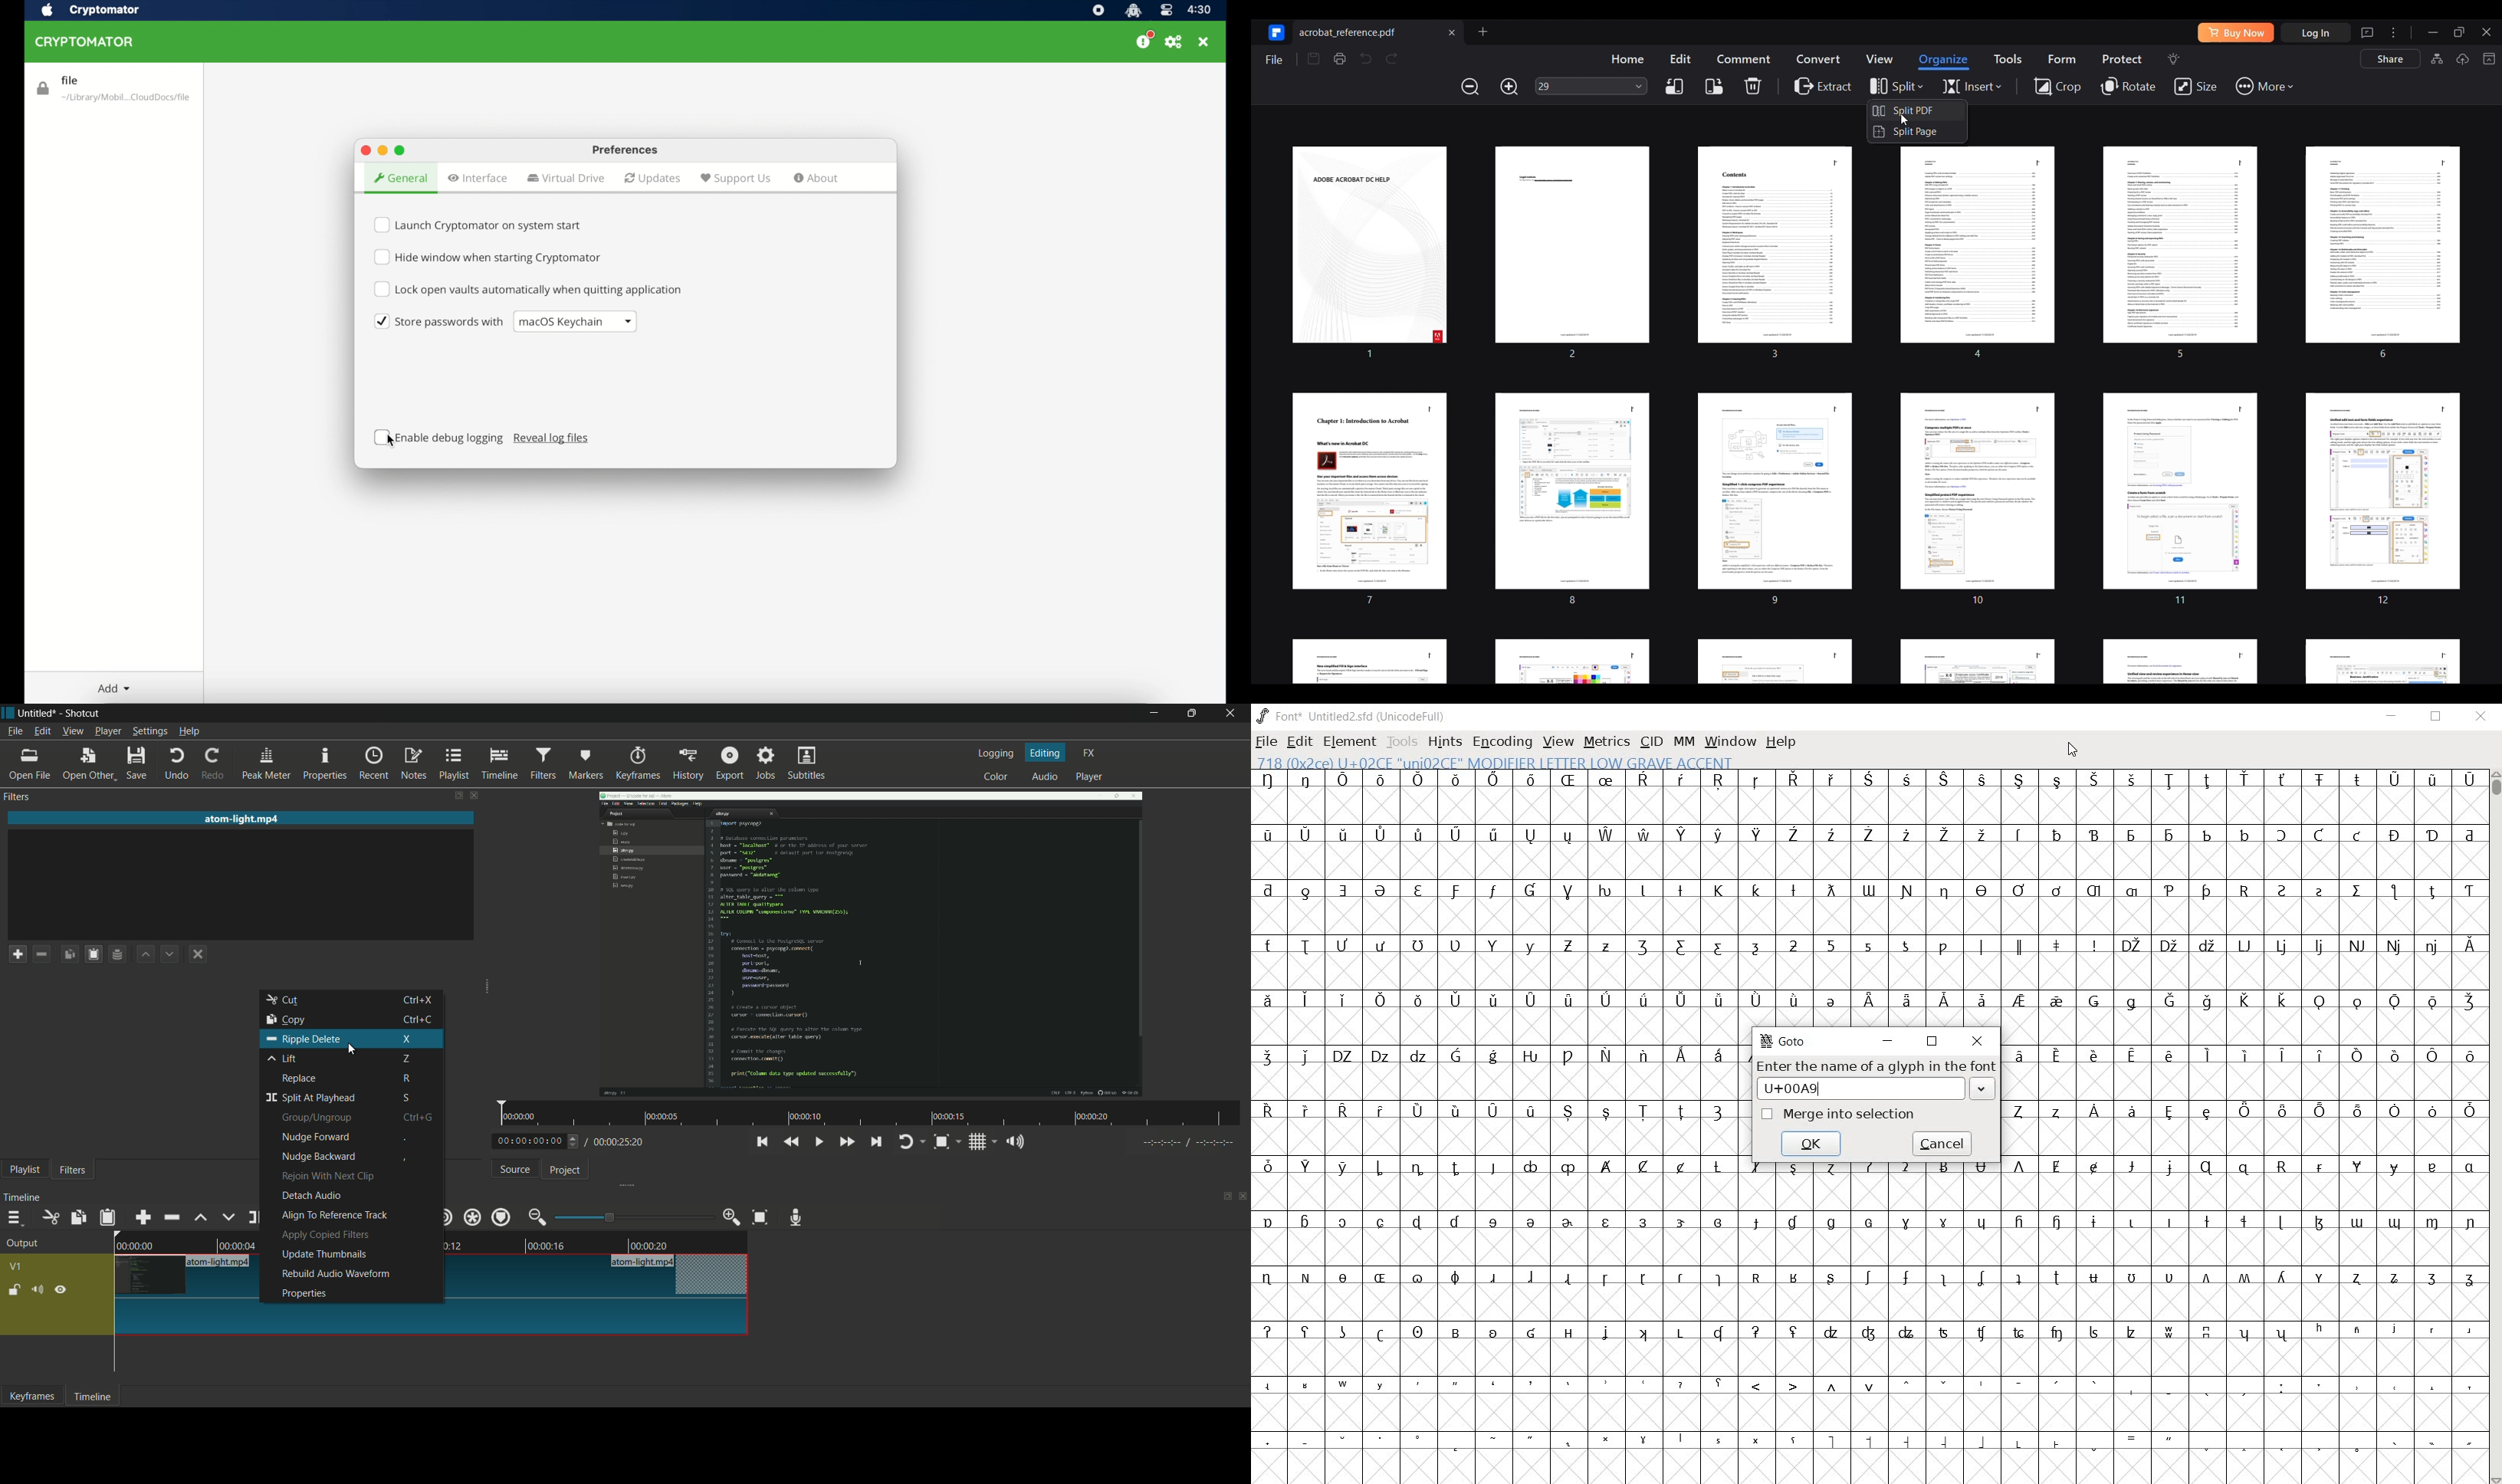 This screenshot has height=1484, width=2520. Describe the element at coordinates (37, 1290) in the screenshot. I see `mute` at that location.